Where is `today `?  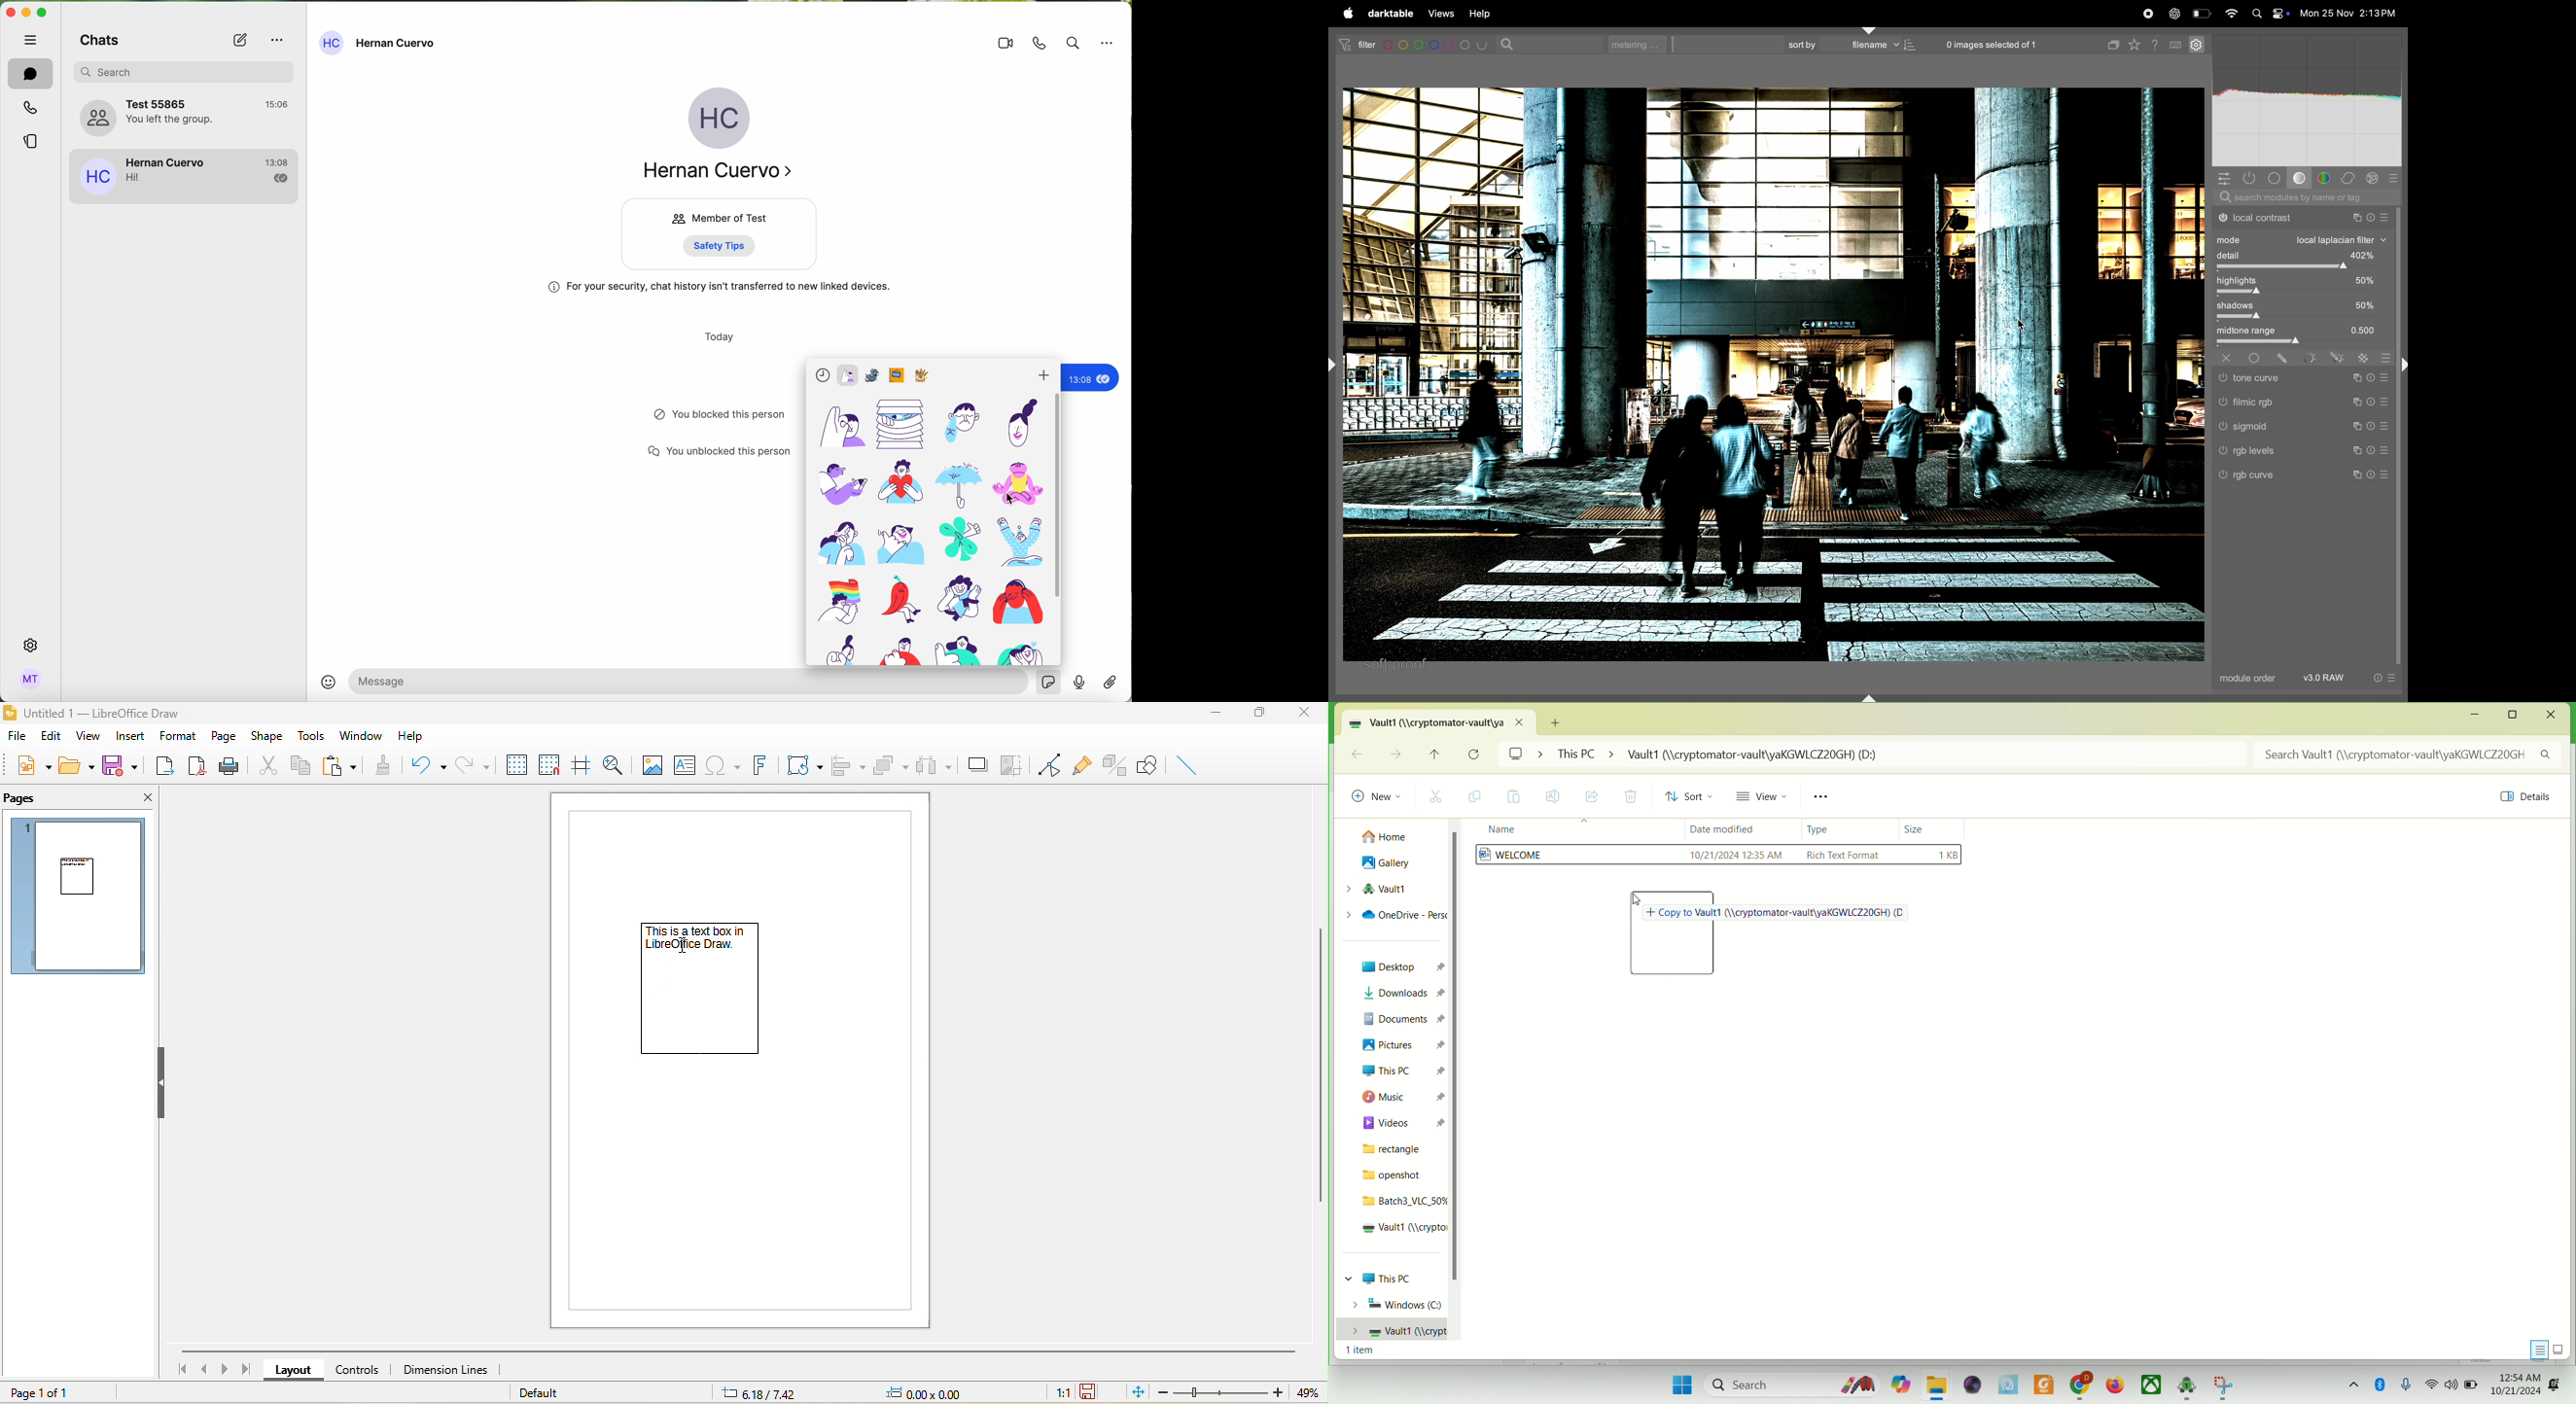 today  is located at coordinates (718, 336).